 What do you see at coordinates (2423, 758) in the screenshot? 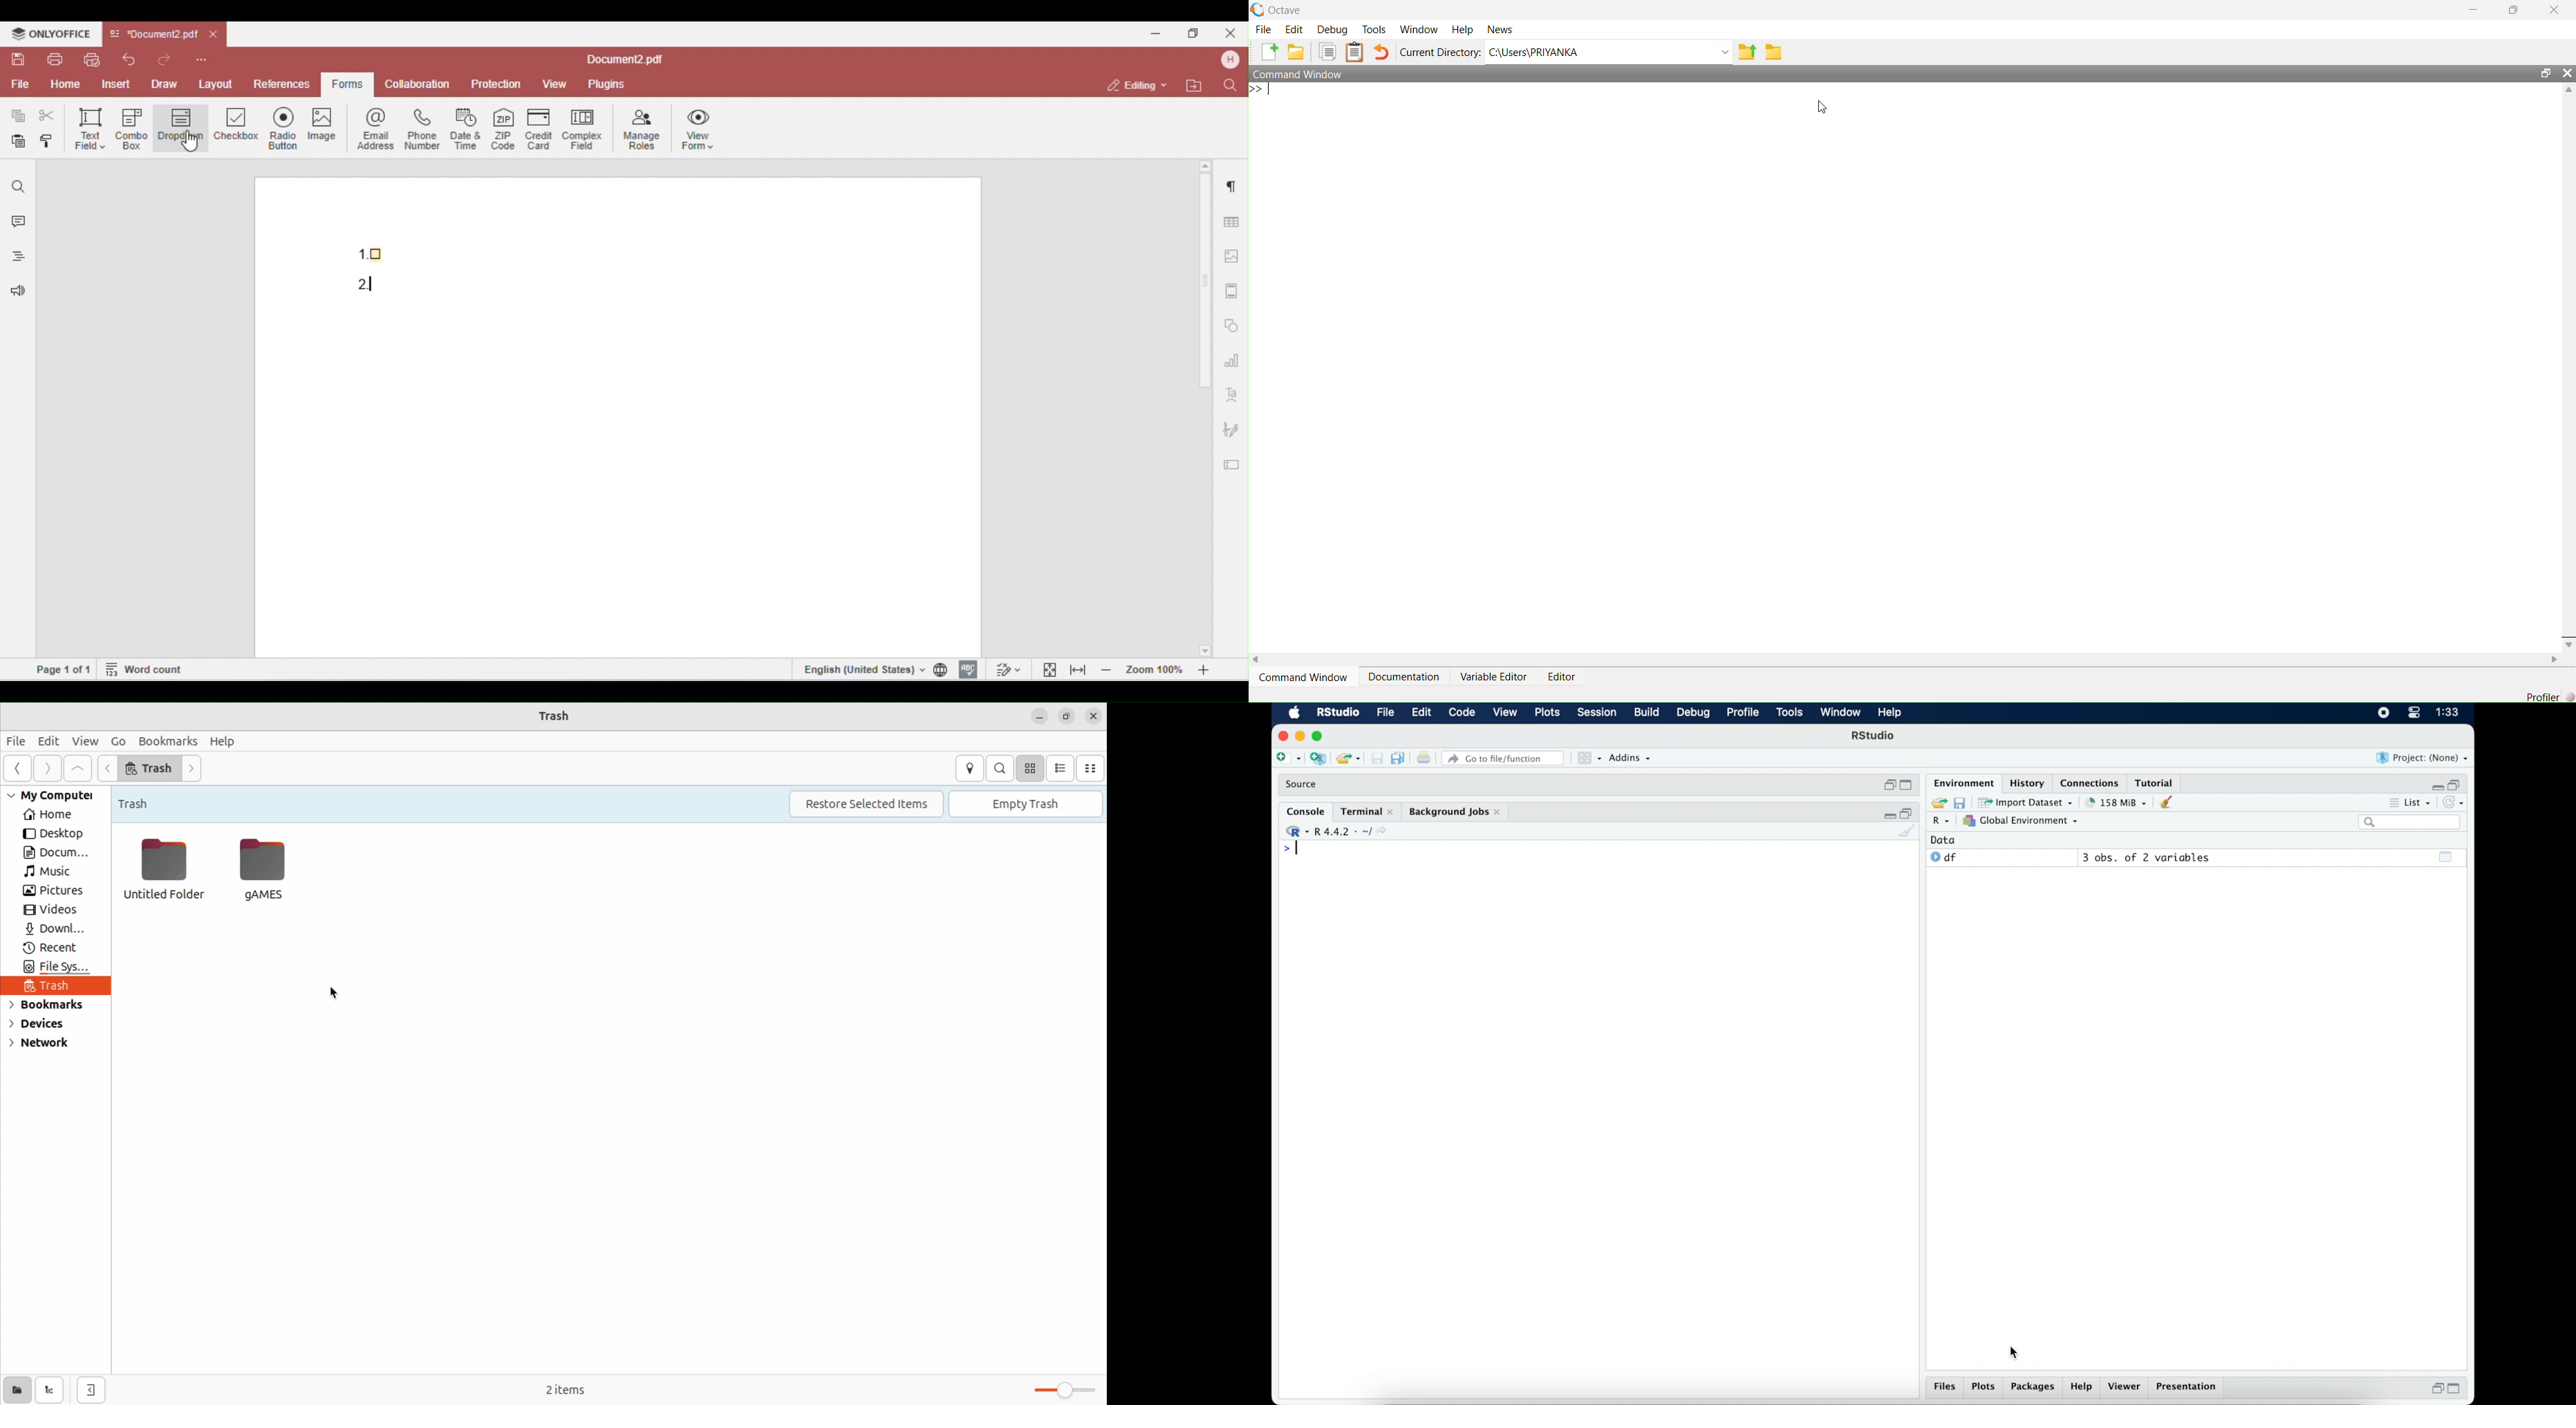
I see `project (none)` at bounding box center [2423, 758].